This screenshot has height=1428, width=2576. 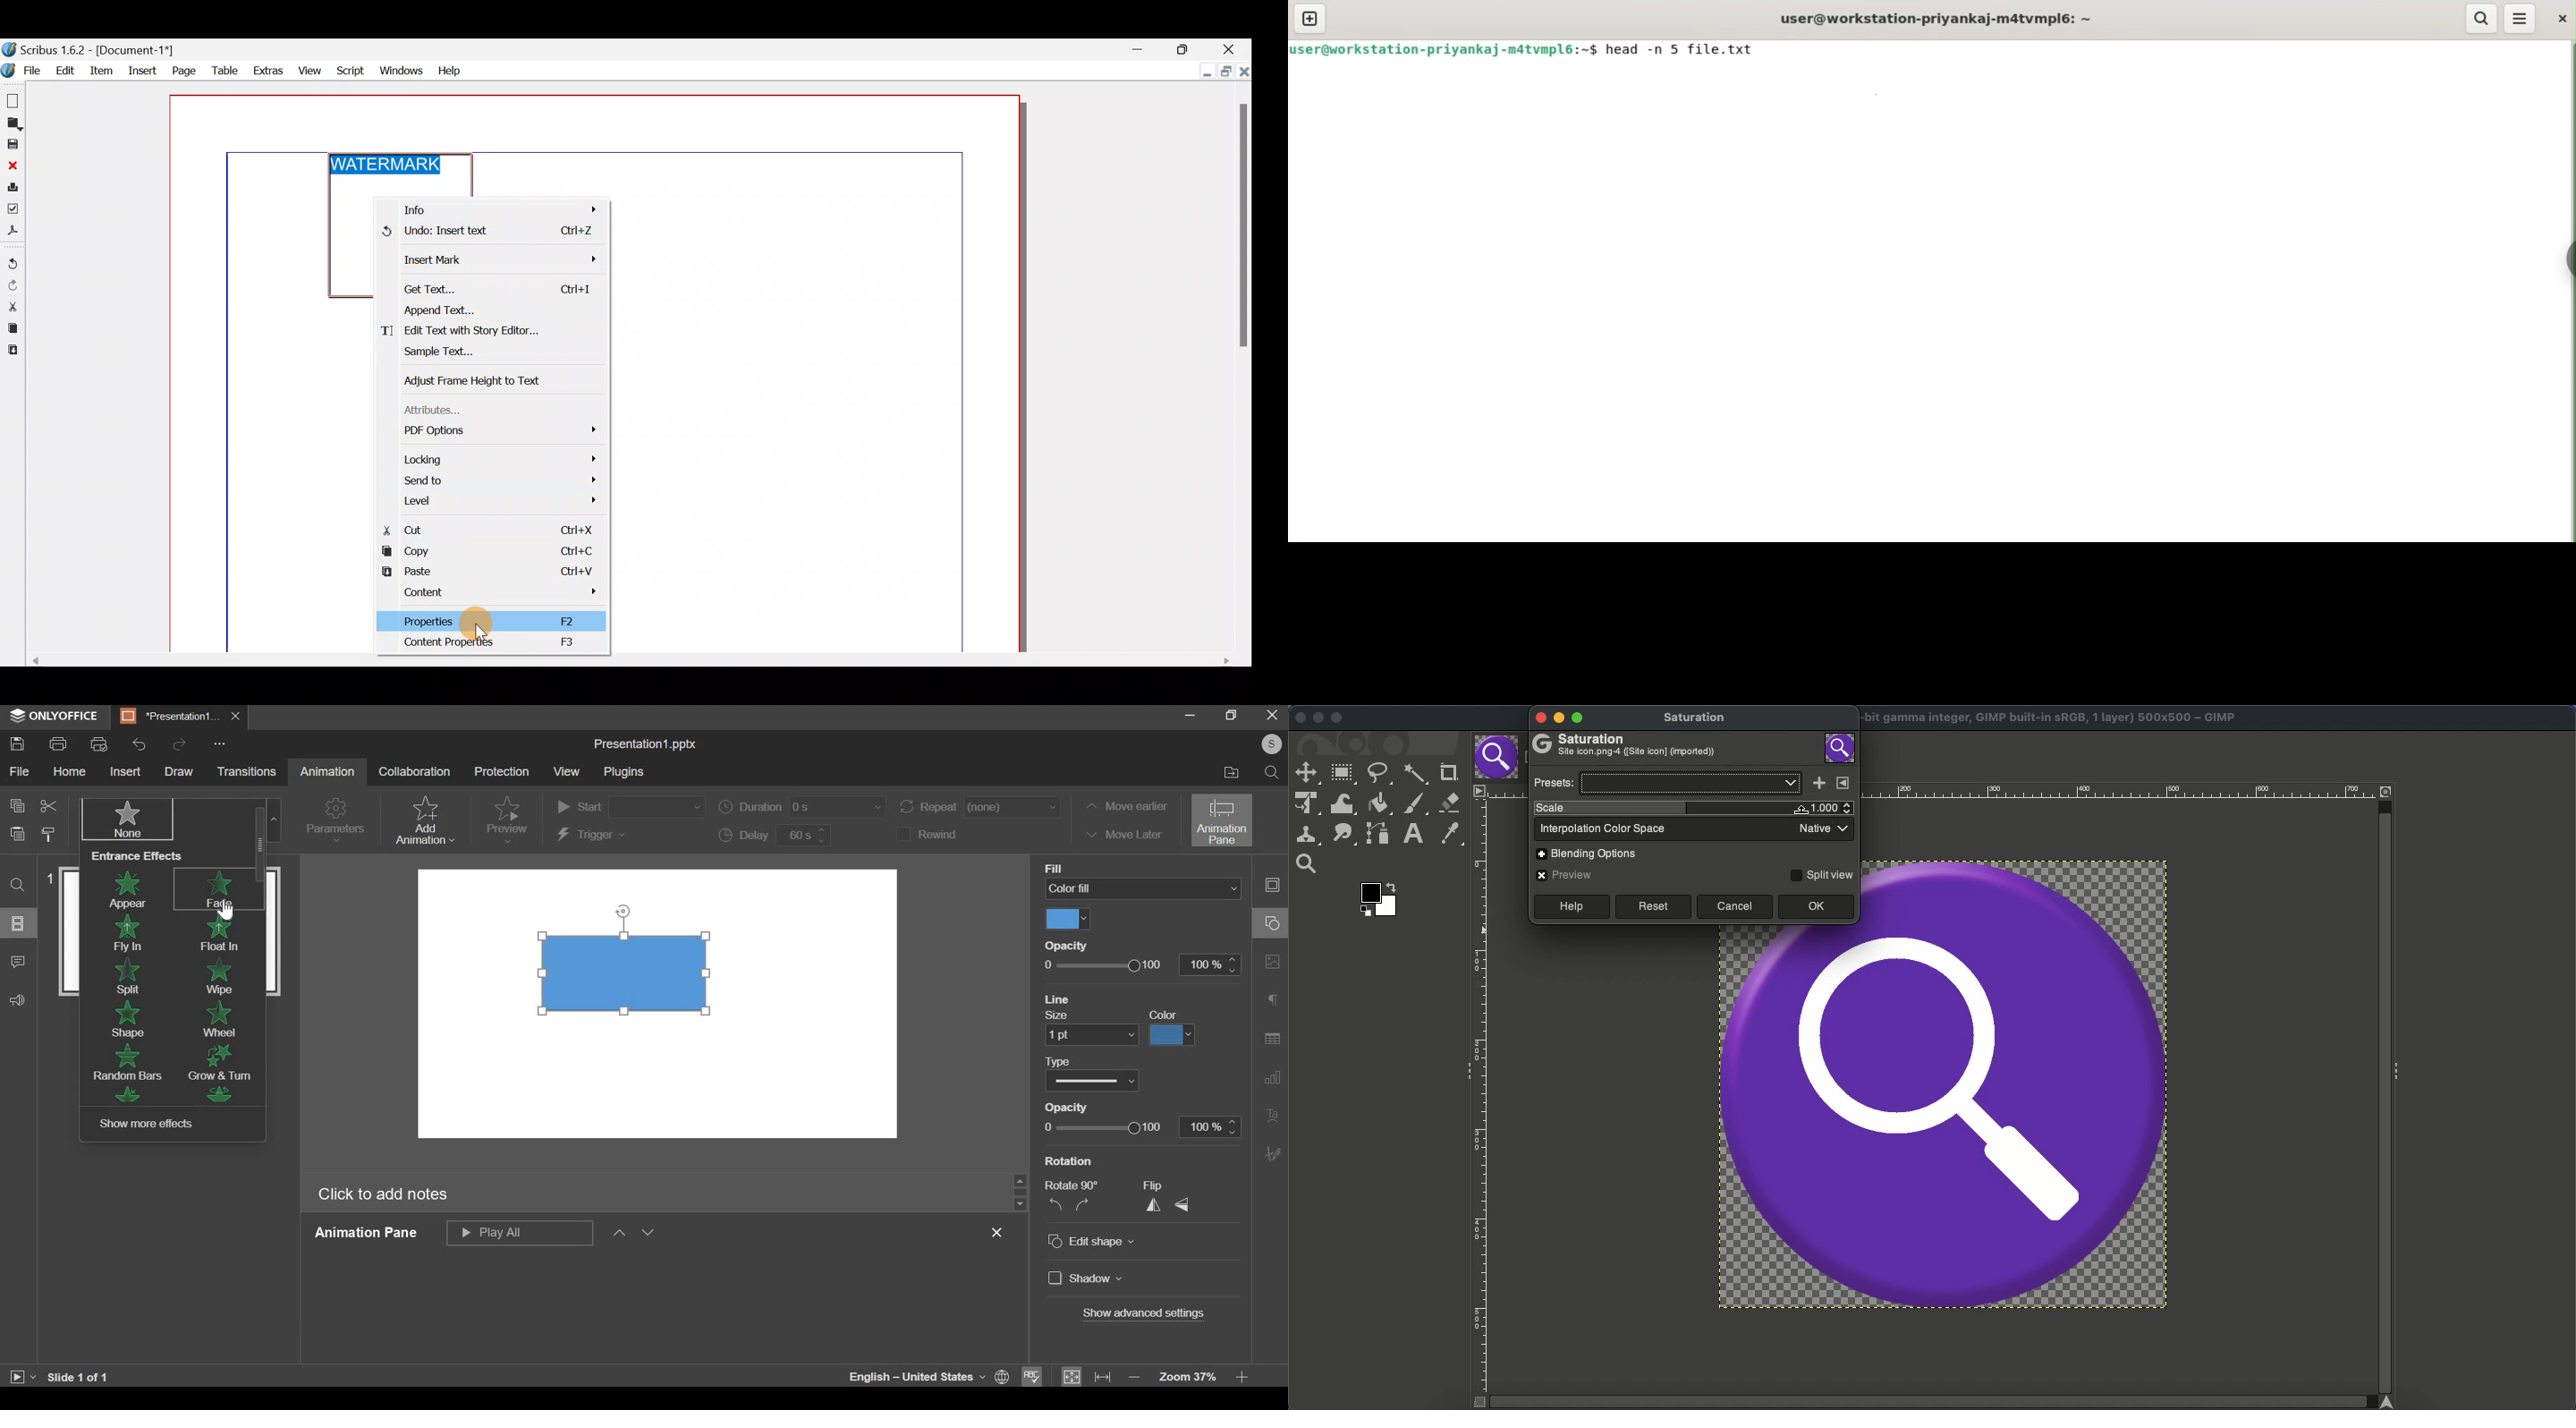 What do you see at coordinates (1377, 804) in the screenshot?
I see `Fill color` at bounding box center [1377, 804].